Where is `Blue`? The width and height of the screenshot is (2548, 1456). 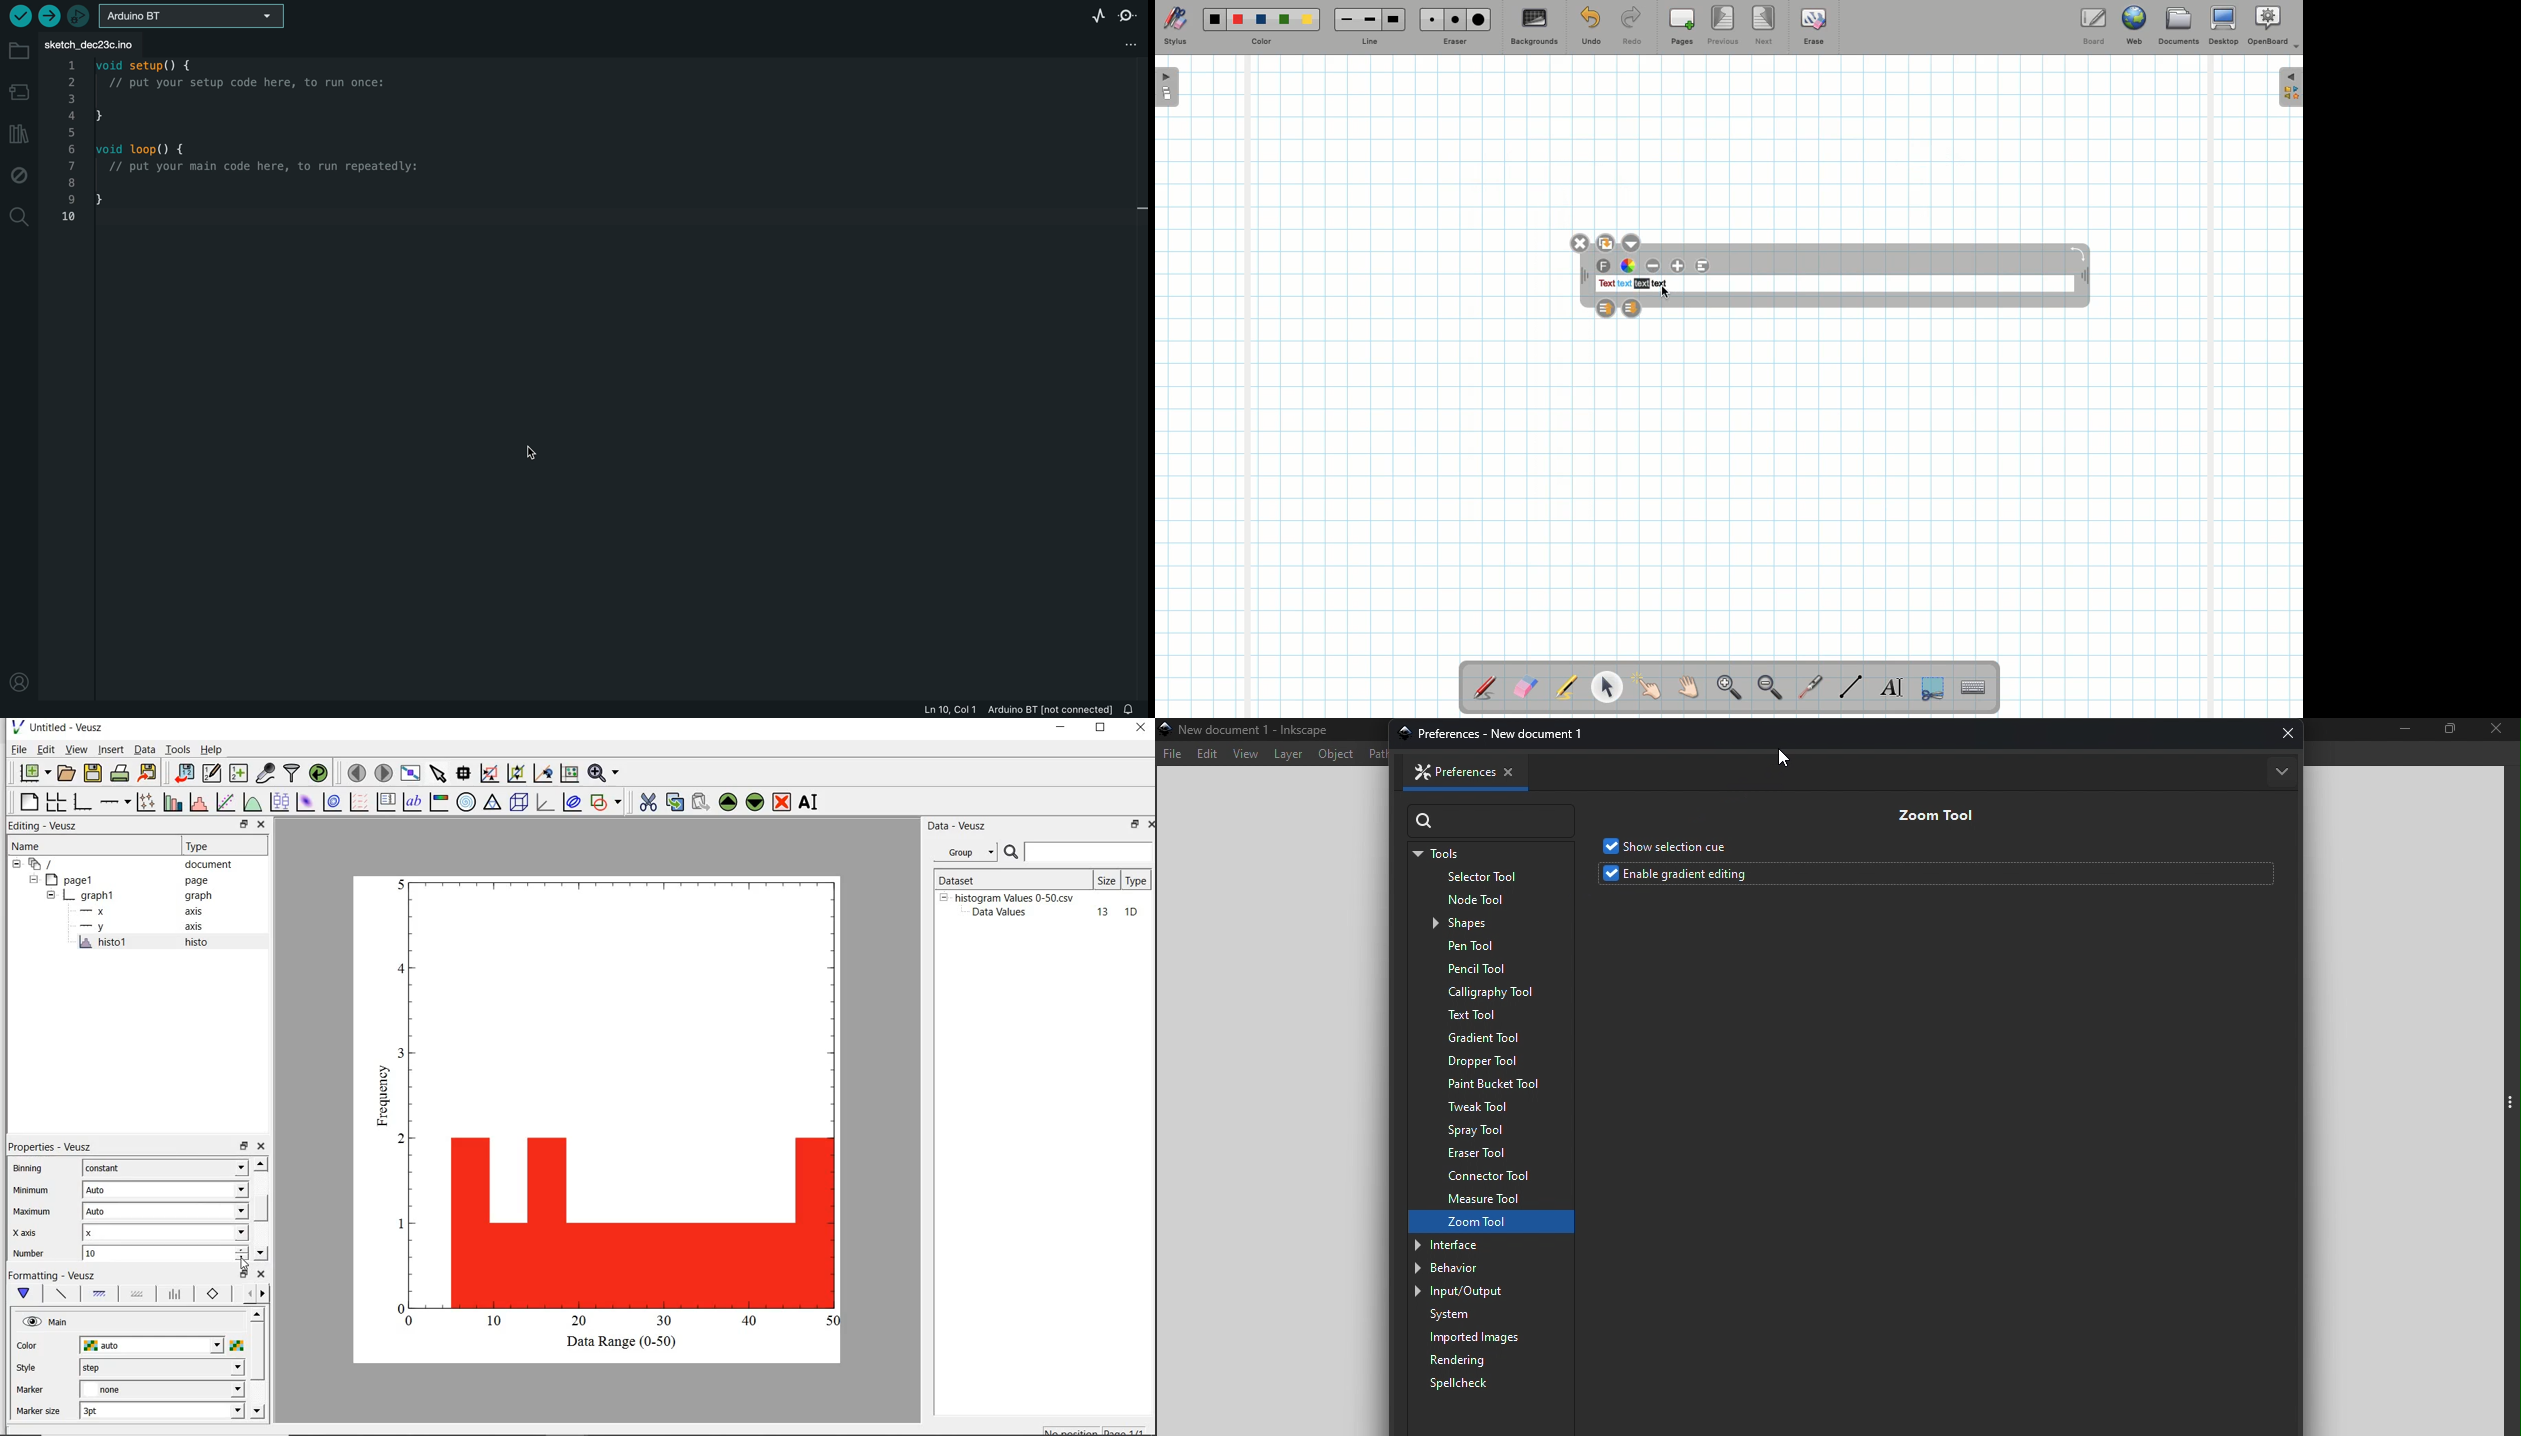
Blue is located at coordinates (1262, 20).